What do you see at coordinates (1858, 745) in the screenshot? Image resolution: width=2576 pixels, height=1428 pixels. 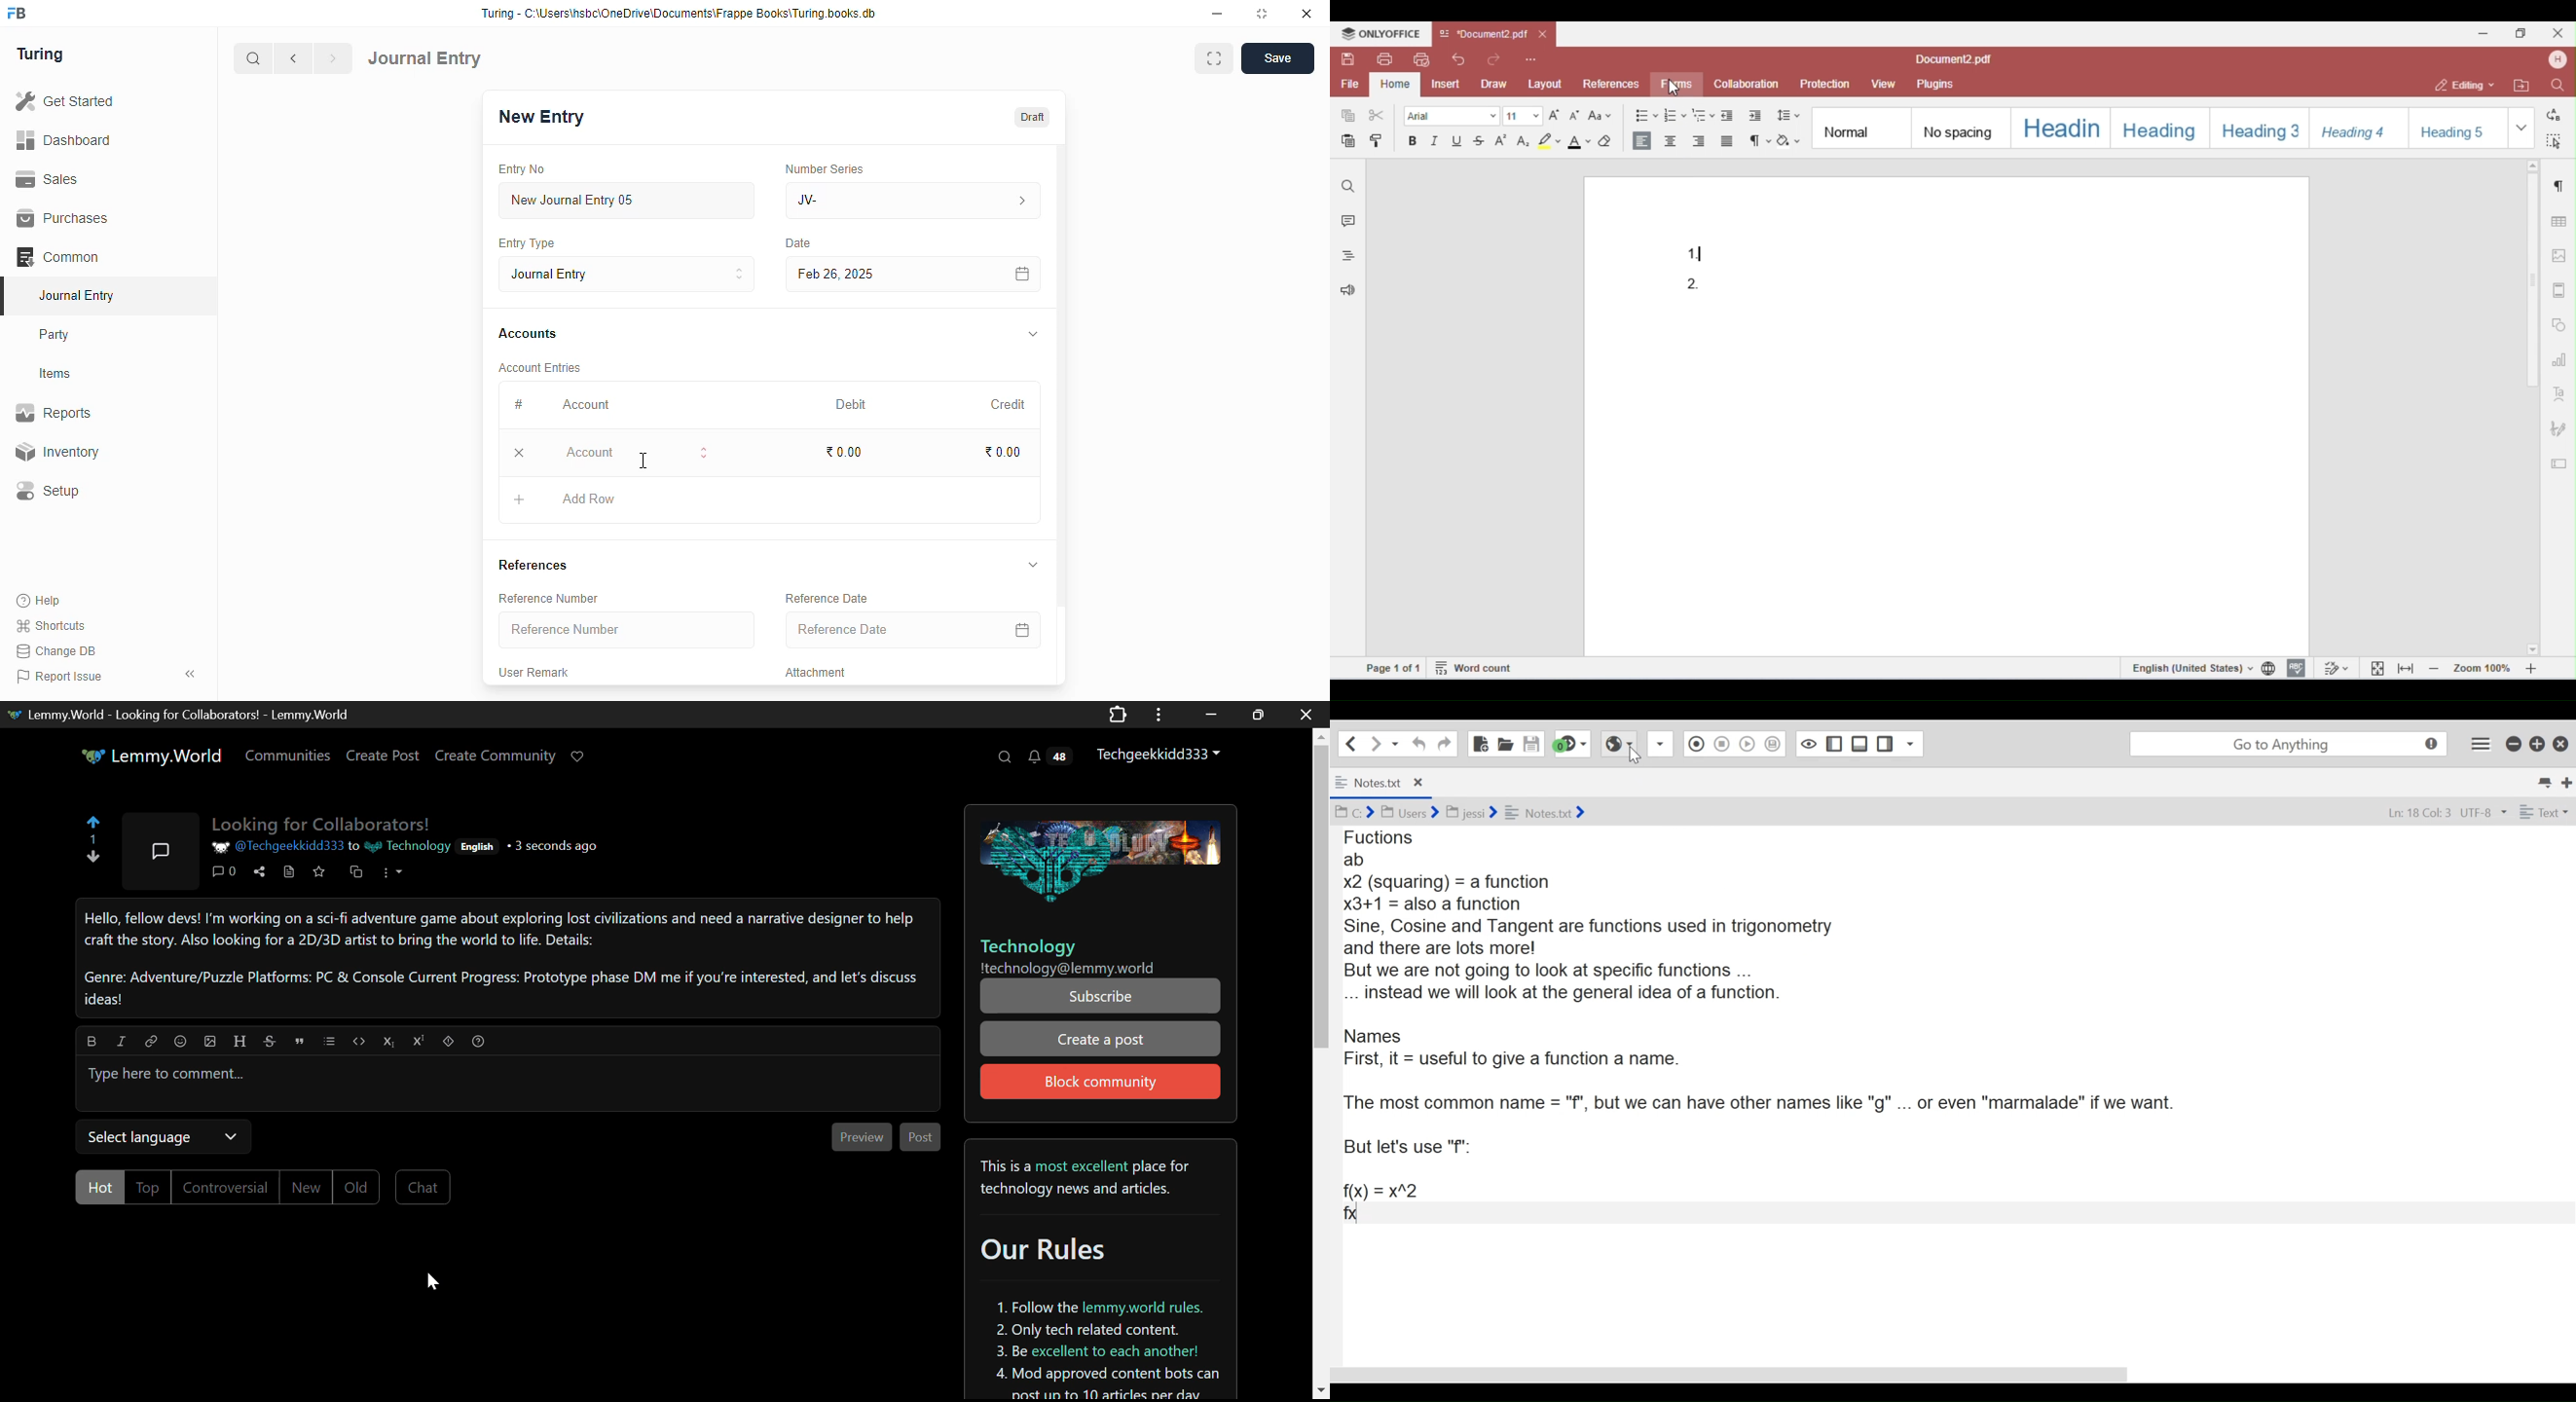 I see `Show/Hide Bottom Pane` at bounding box center [1858, 745].